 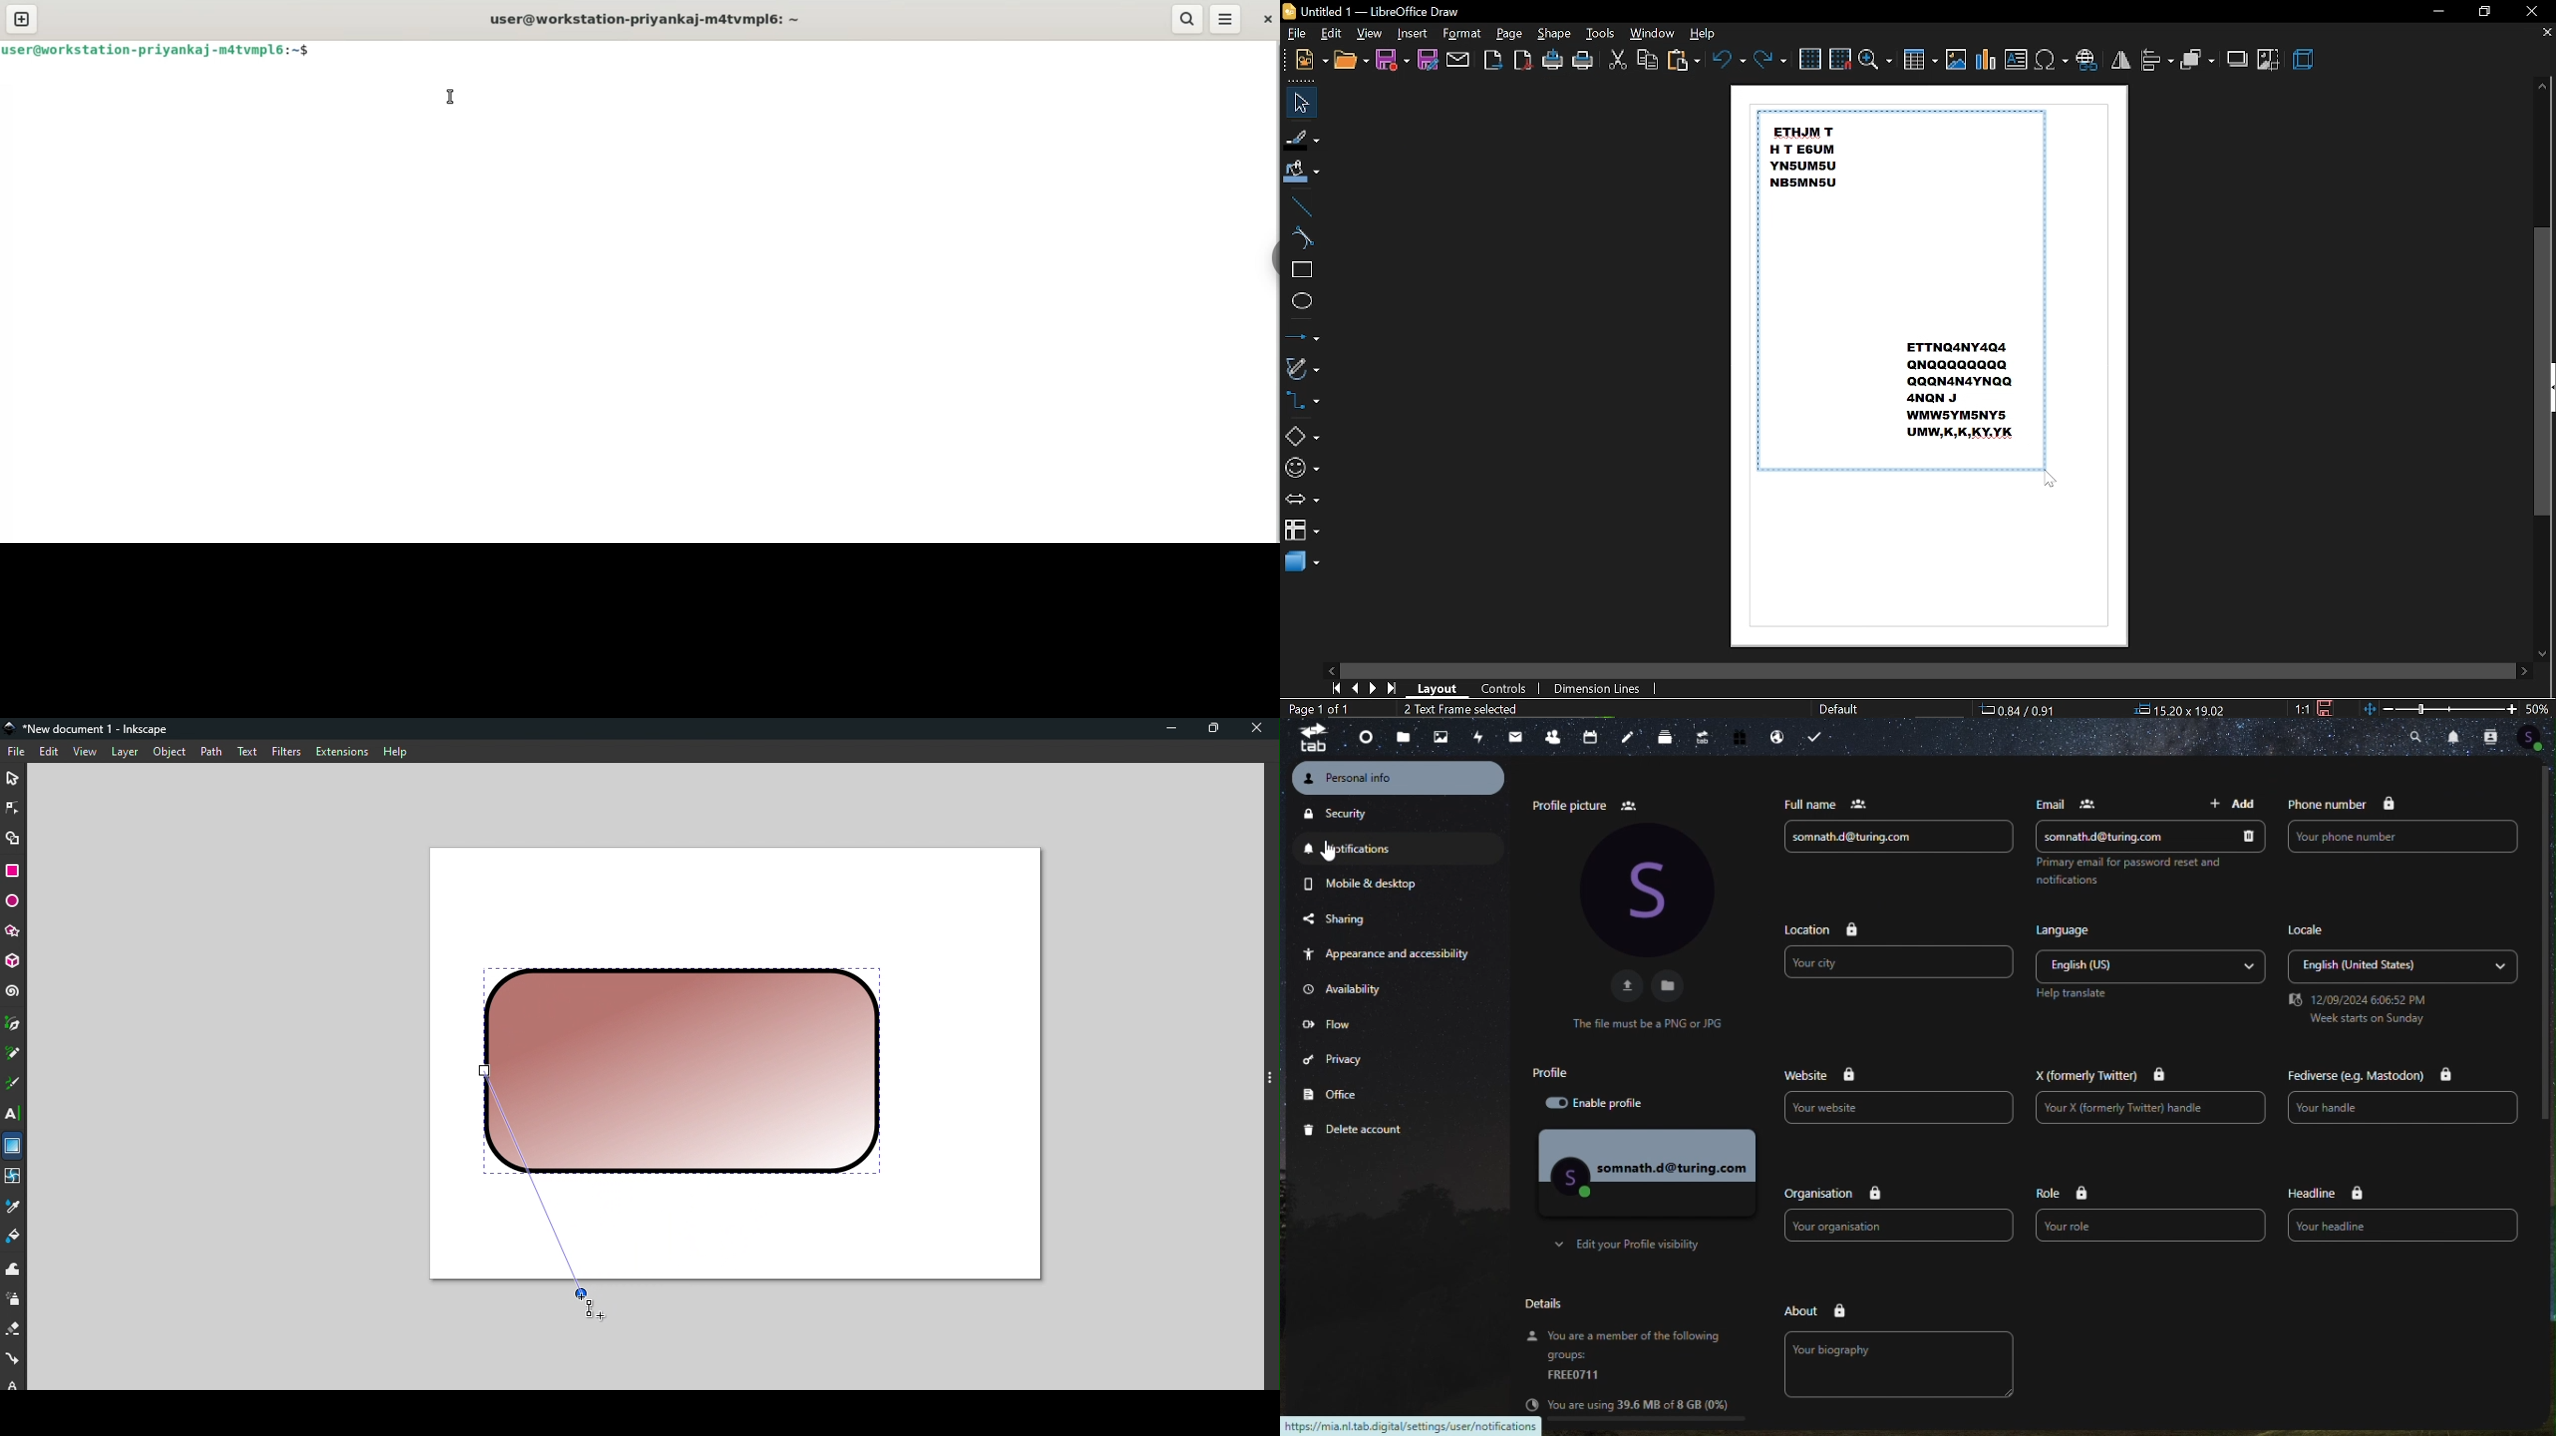 What do you see at coordinates (2152, 1227) in the screenshot?
I see `Your role` at bounding box center [2152, 1227].